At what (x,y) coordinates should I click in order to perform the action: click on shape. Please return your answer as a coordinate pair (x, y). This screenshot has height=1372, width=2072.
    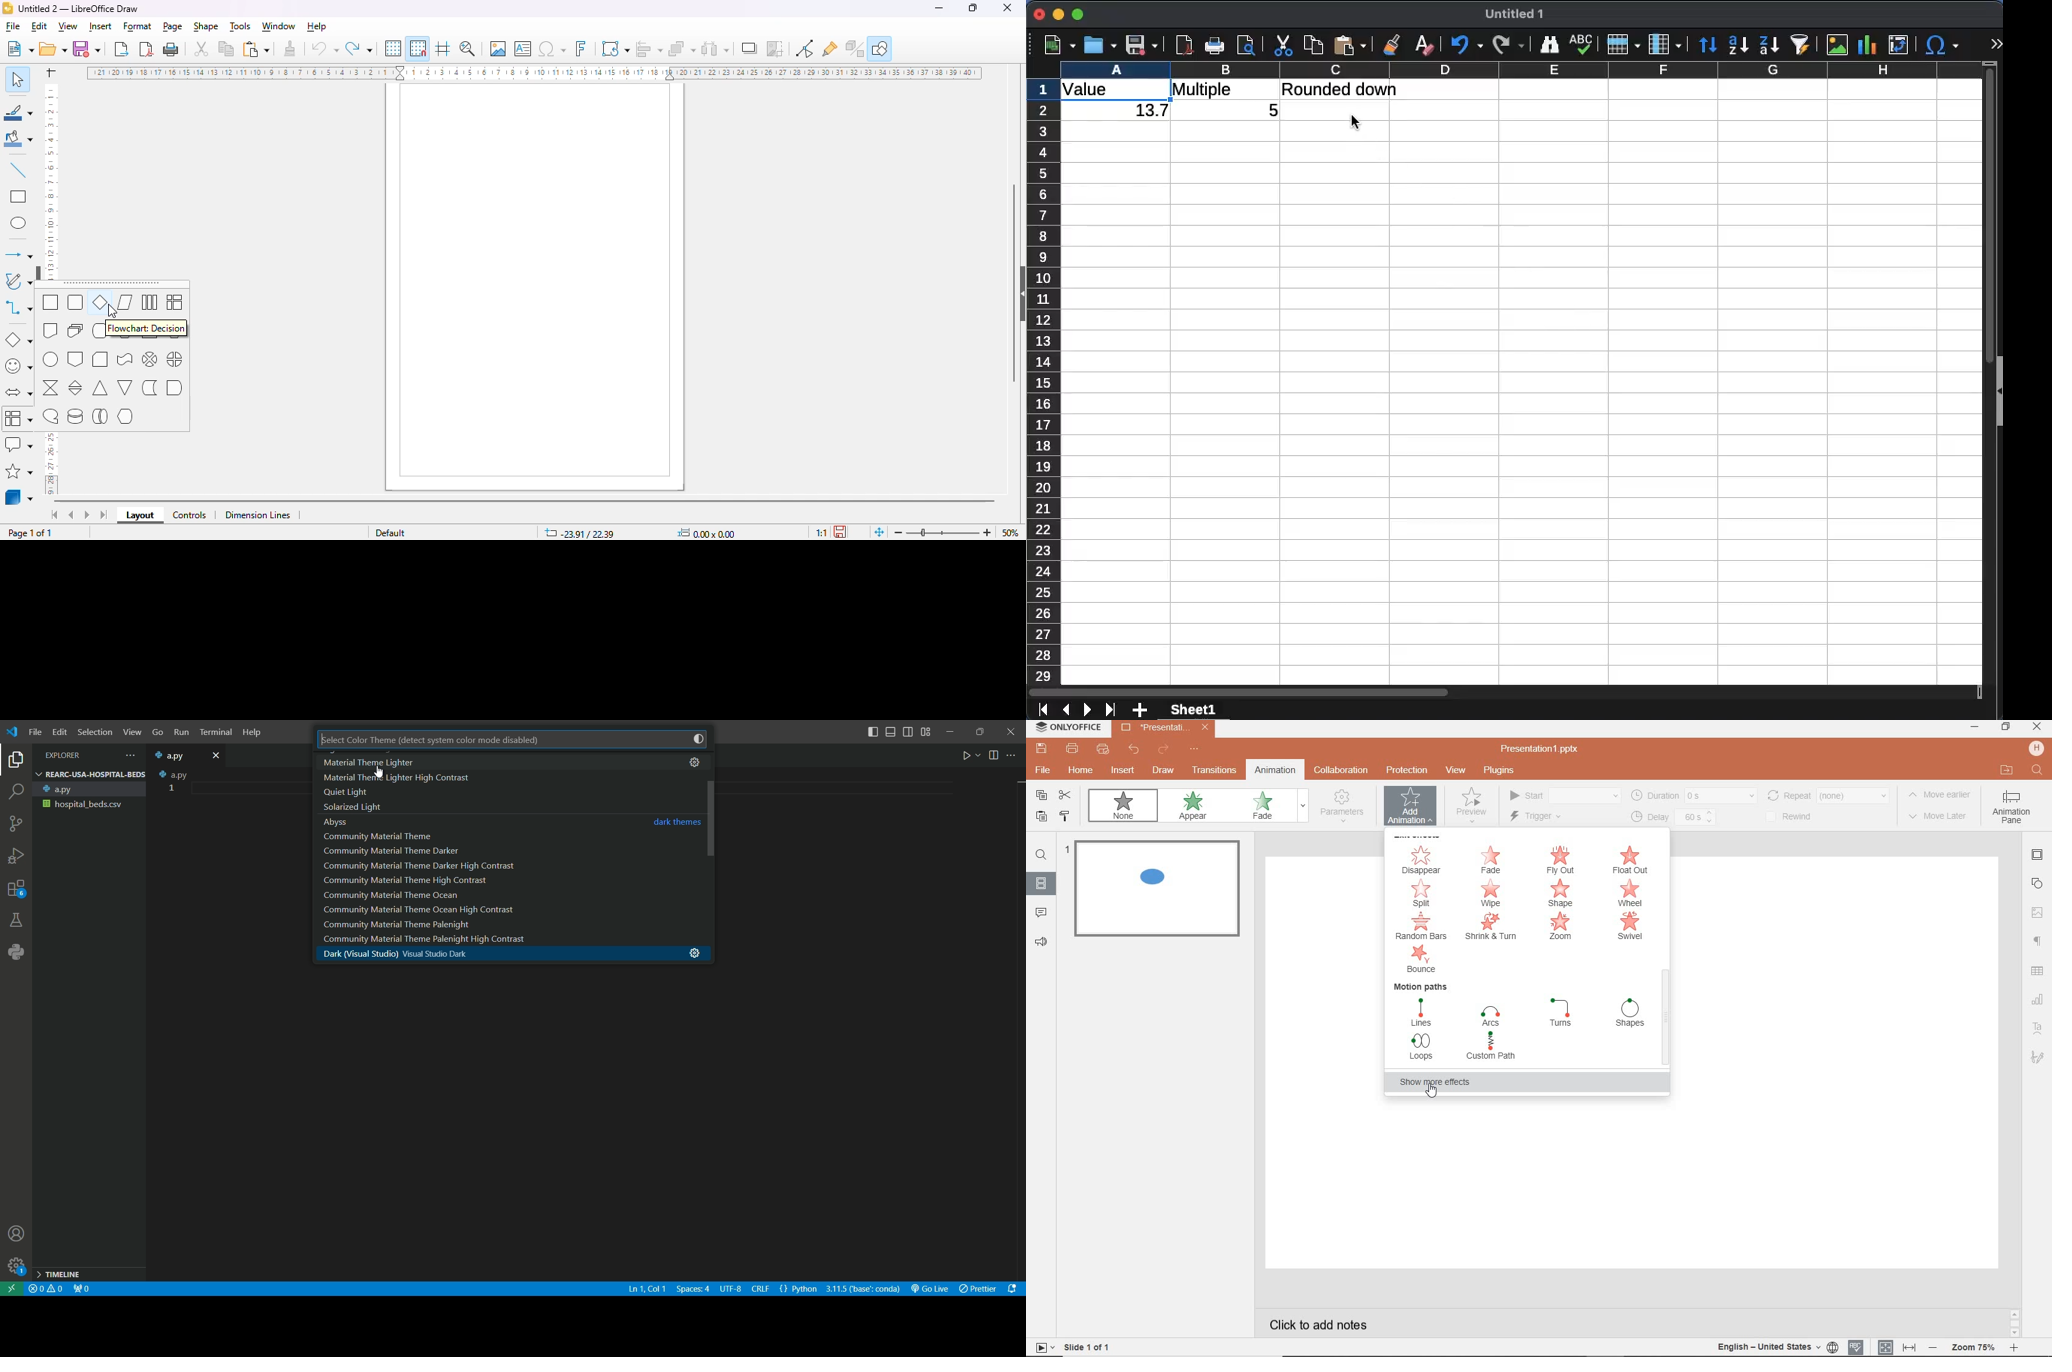
    Looking at the image, I should click on (207, 27).